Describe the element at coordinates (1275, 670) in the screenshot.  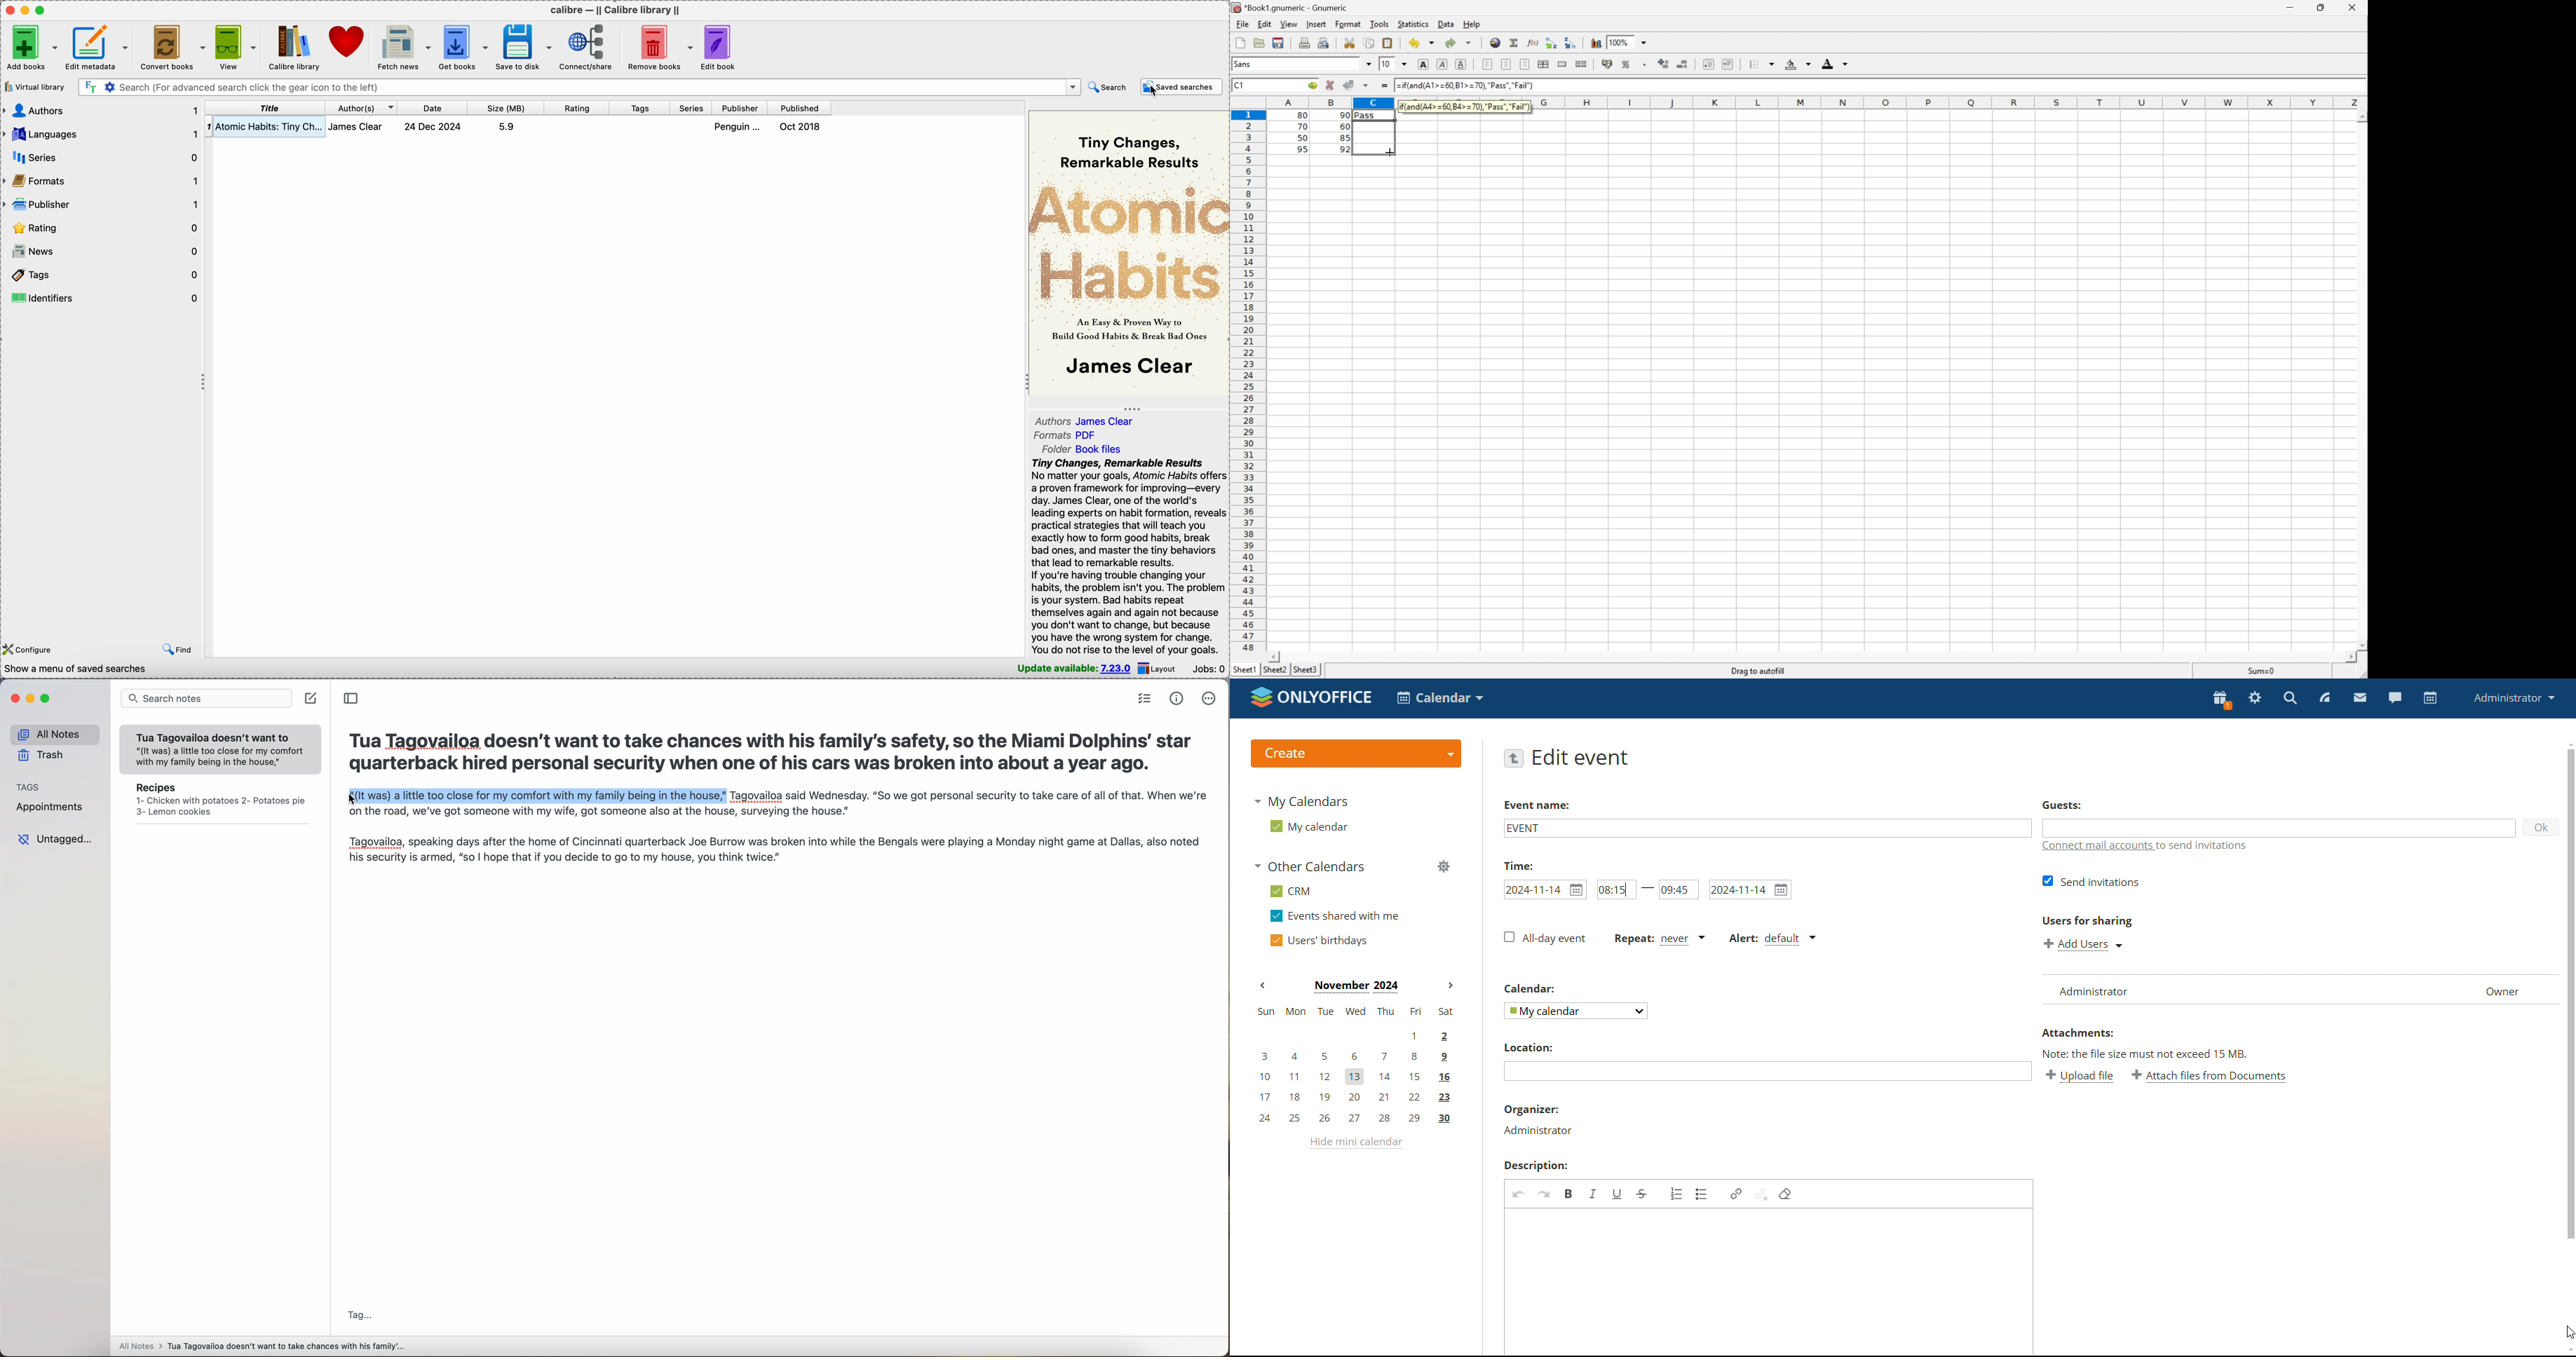
I see `Sheet2` at that location.